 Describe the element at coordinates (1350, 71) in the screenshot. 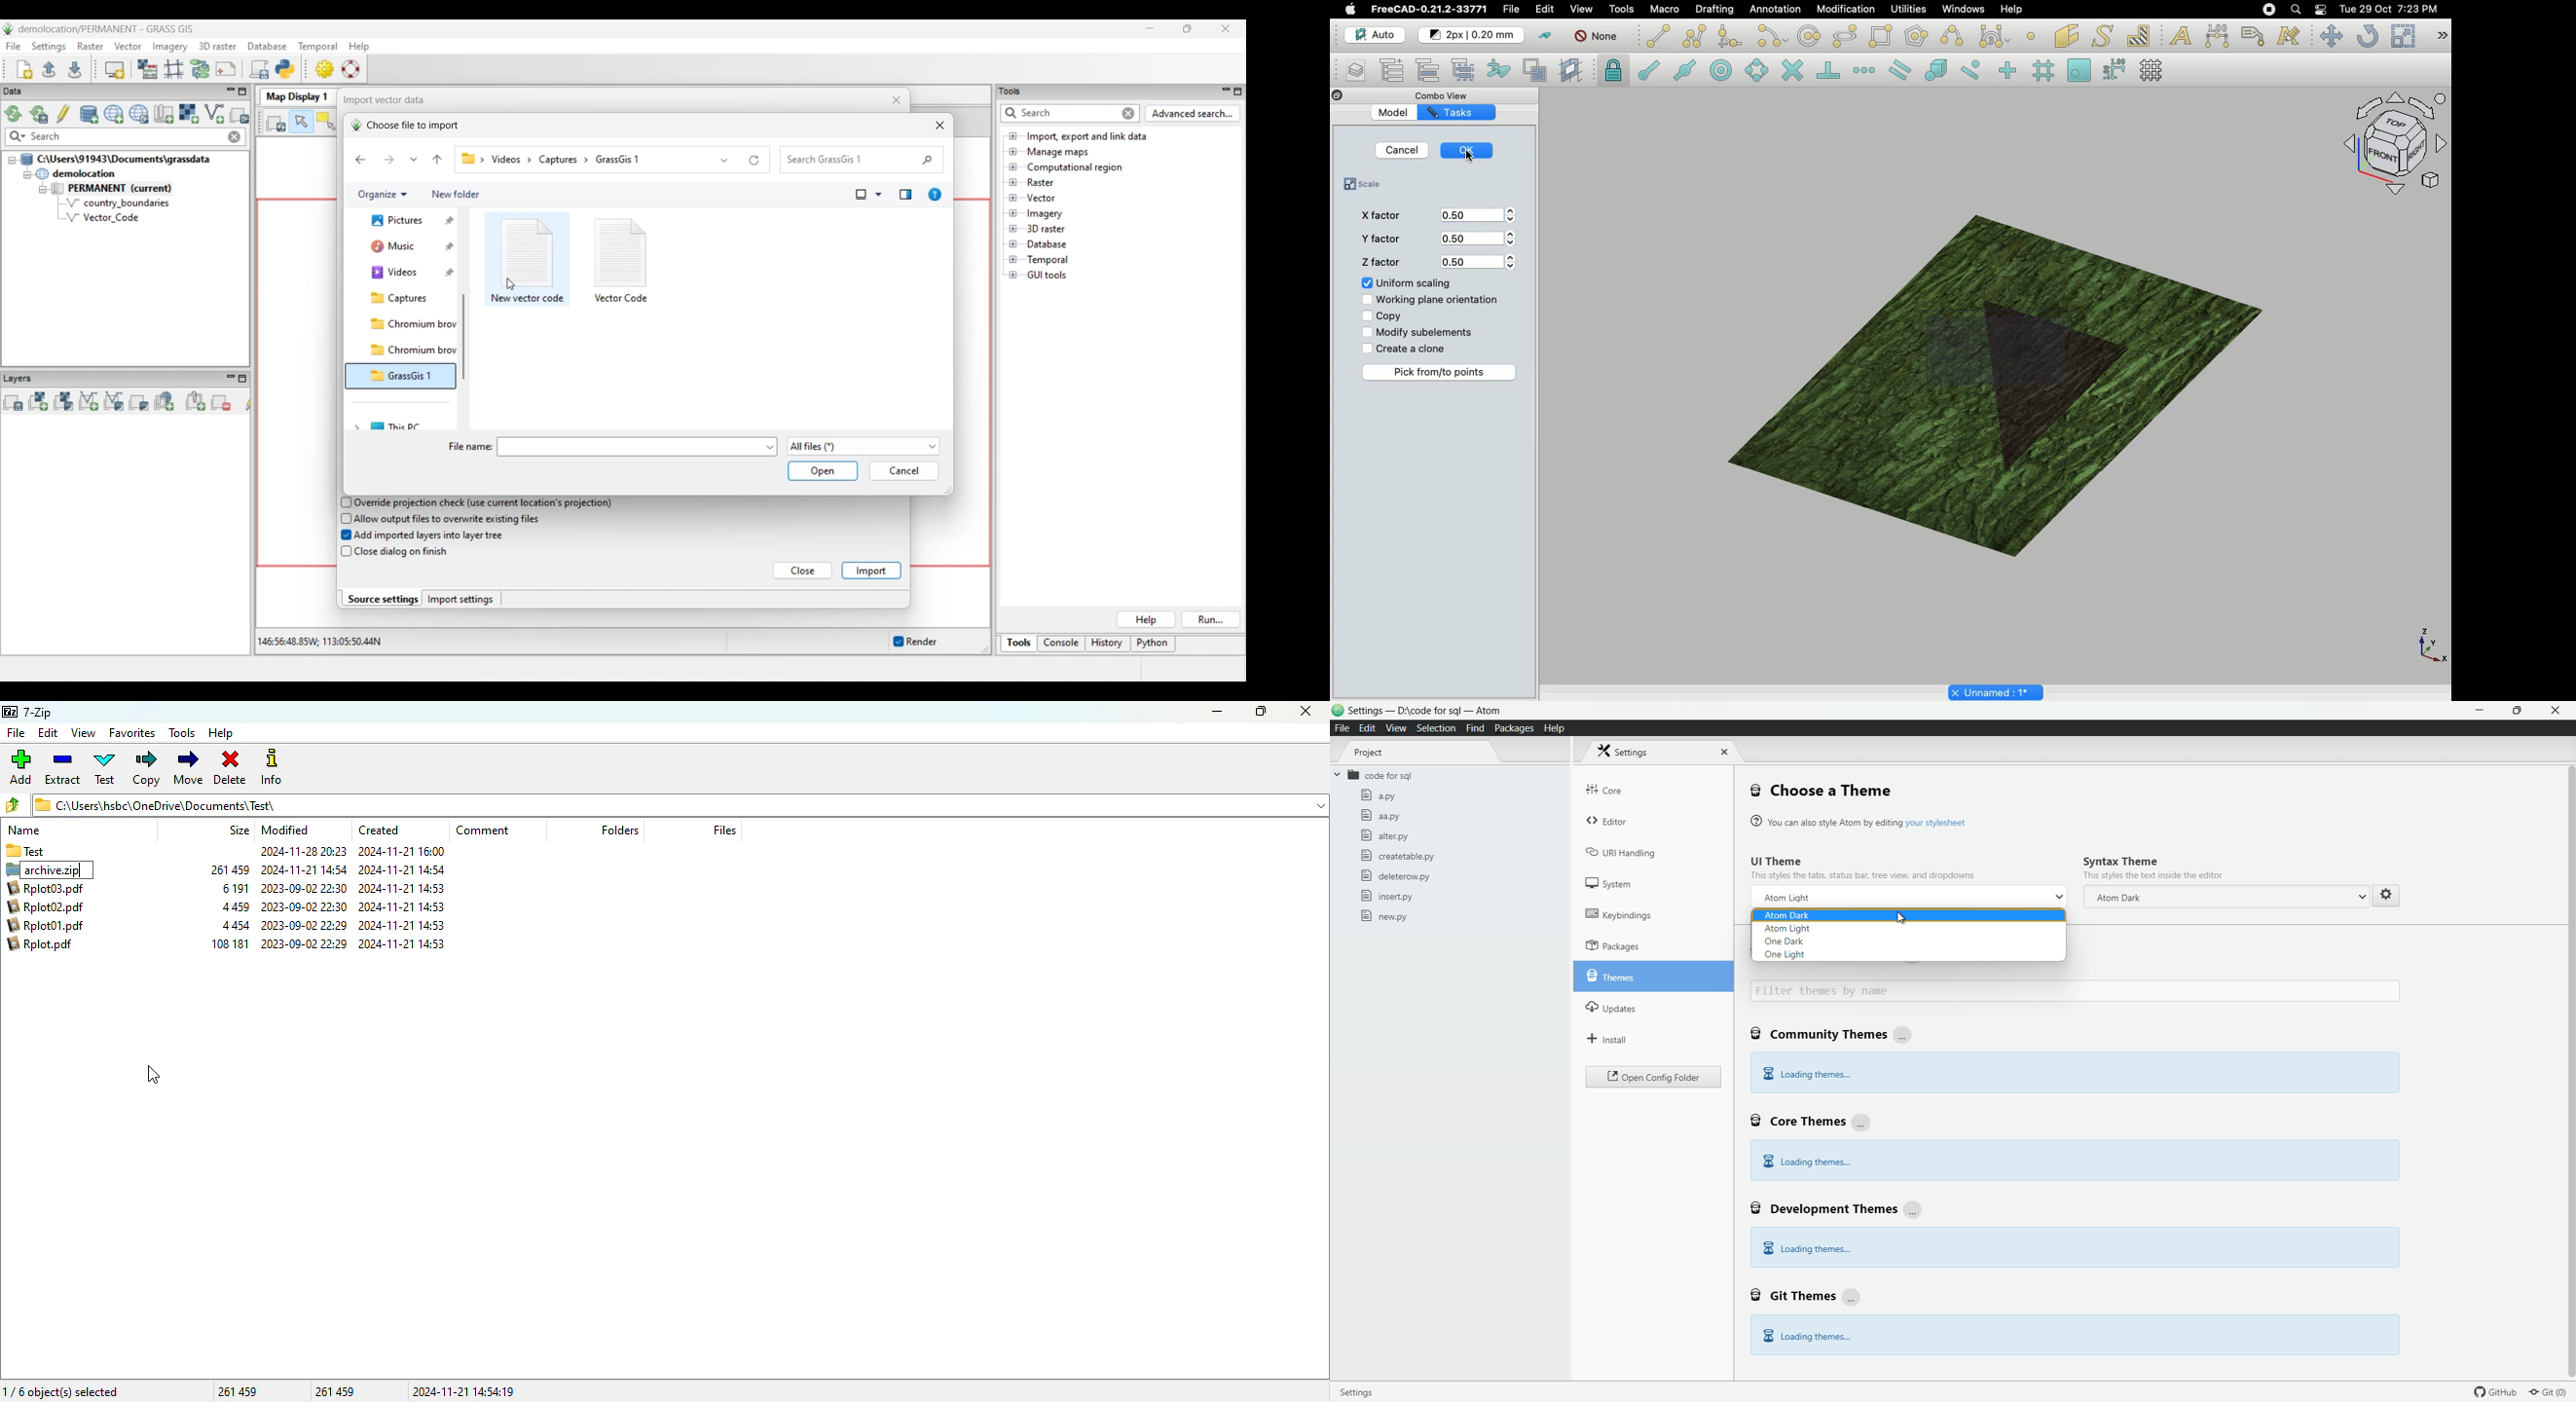

I see `Manage layers` at that location.